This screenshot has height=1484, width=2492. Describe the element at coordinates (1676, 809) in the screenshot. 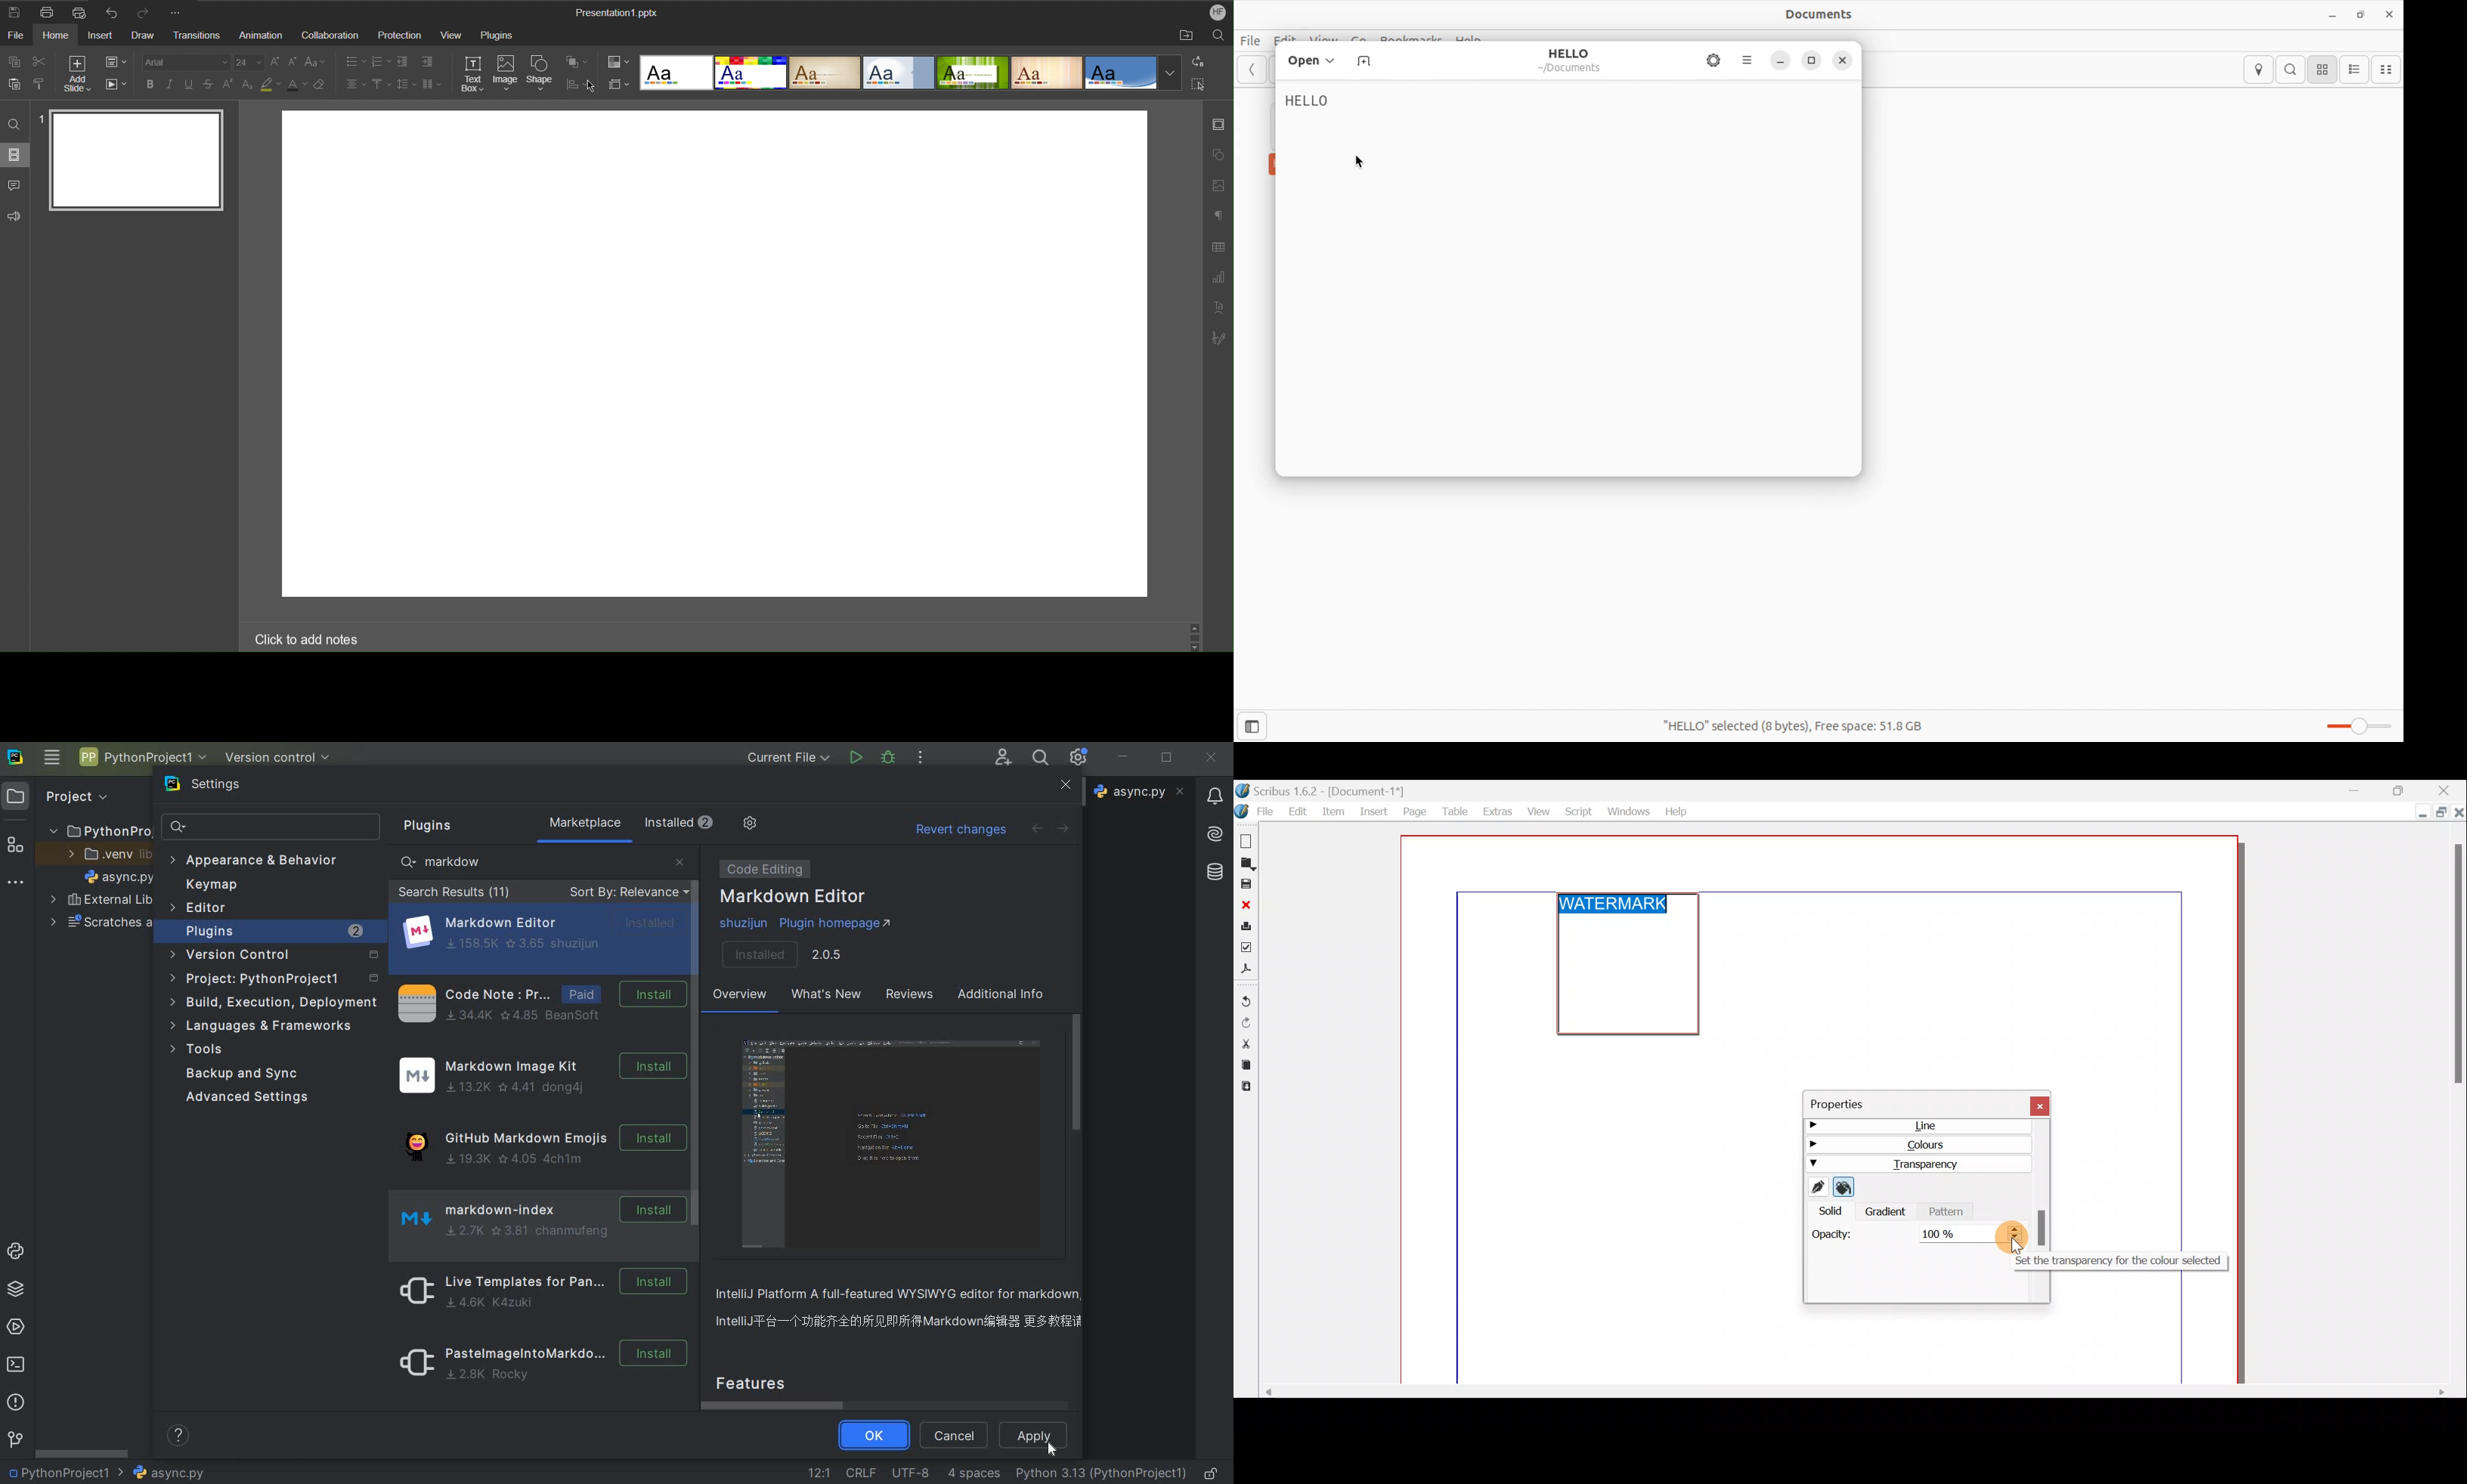

I see `Help` at that location.